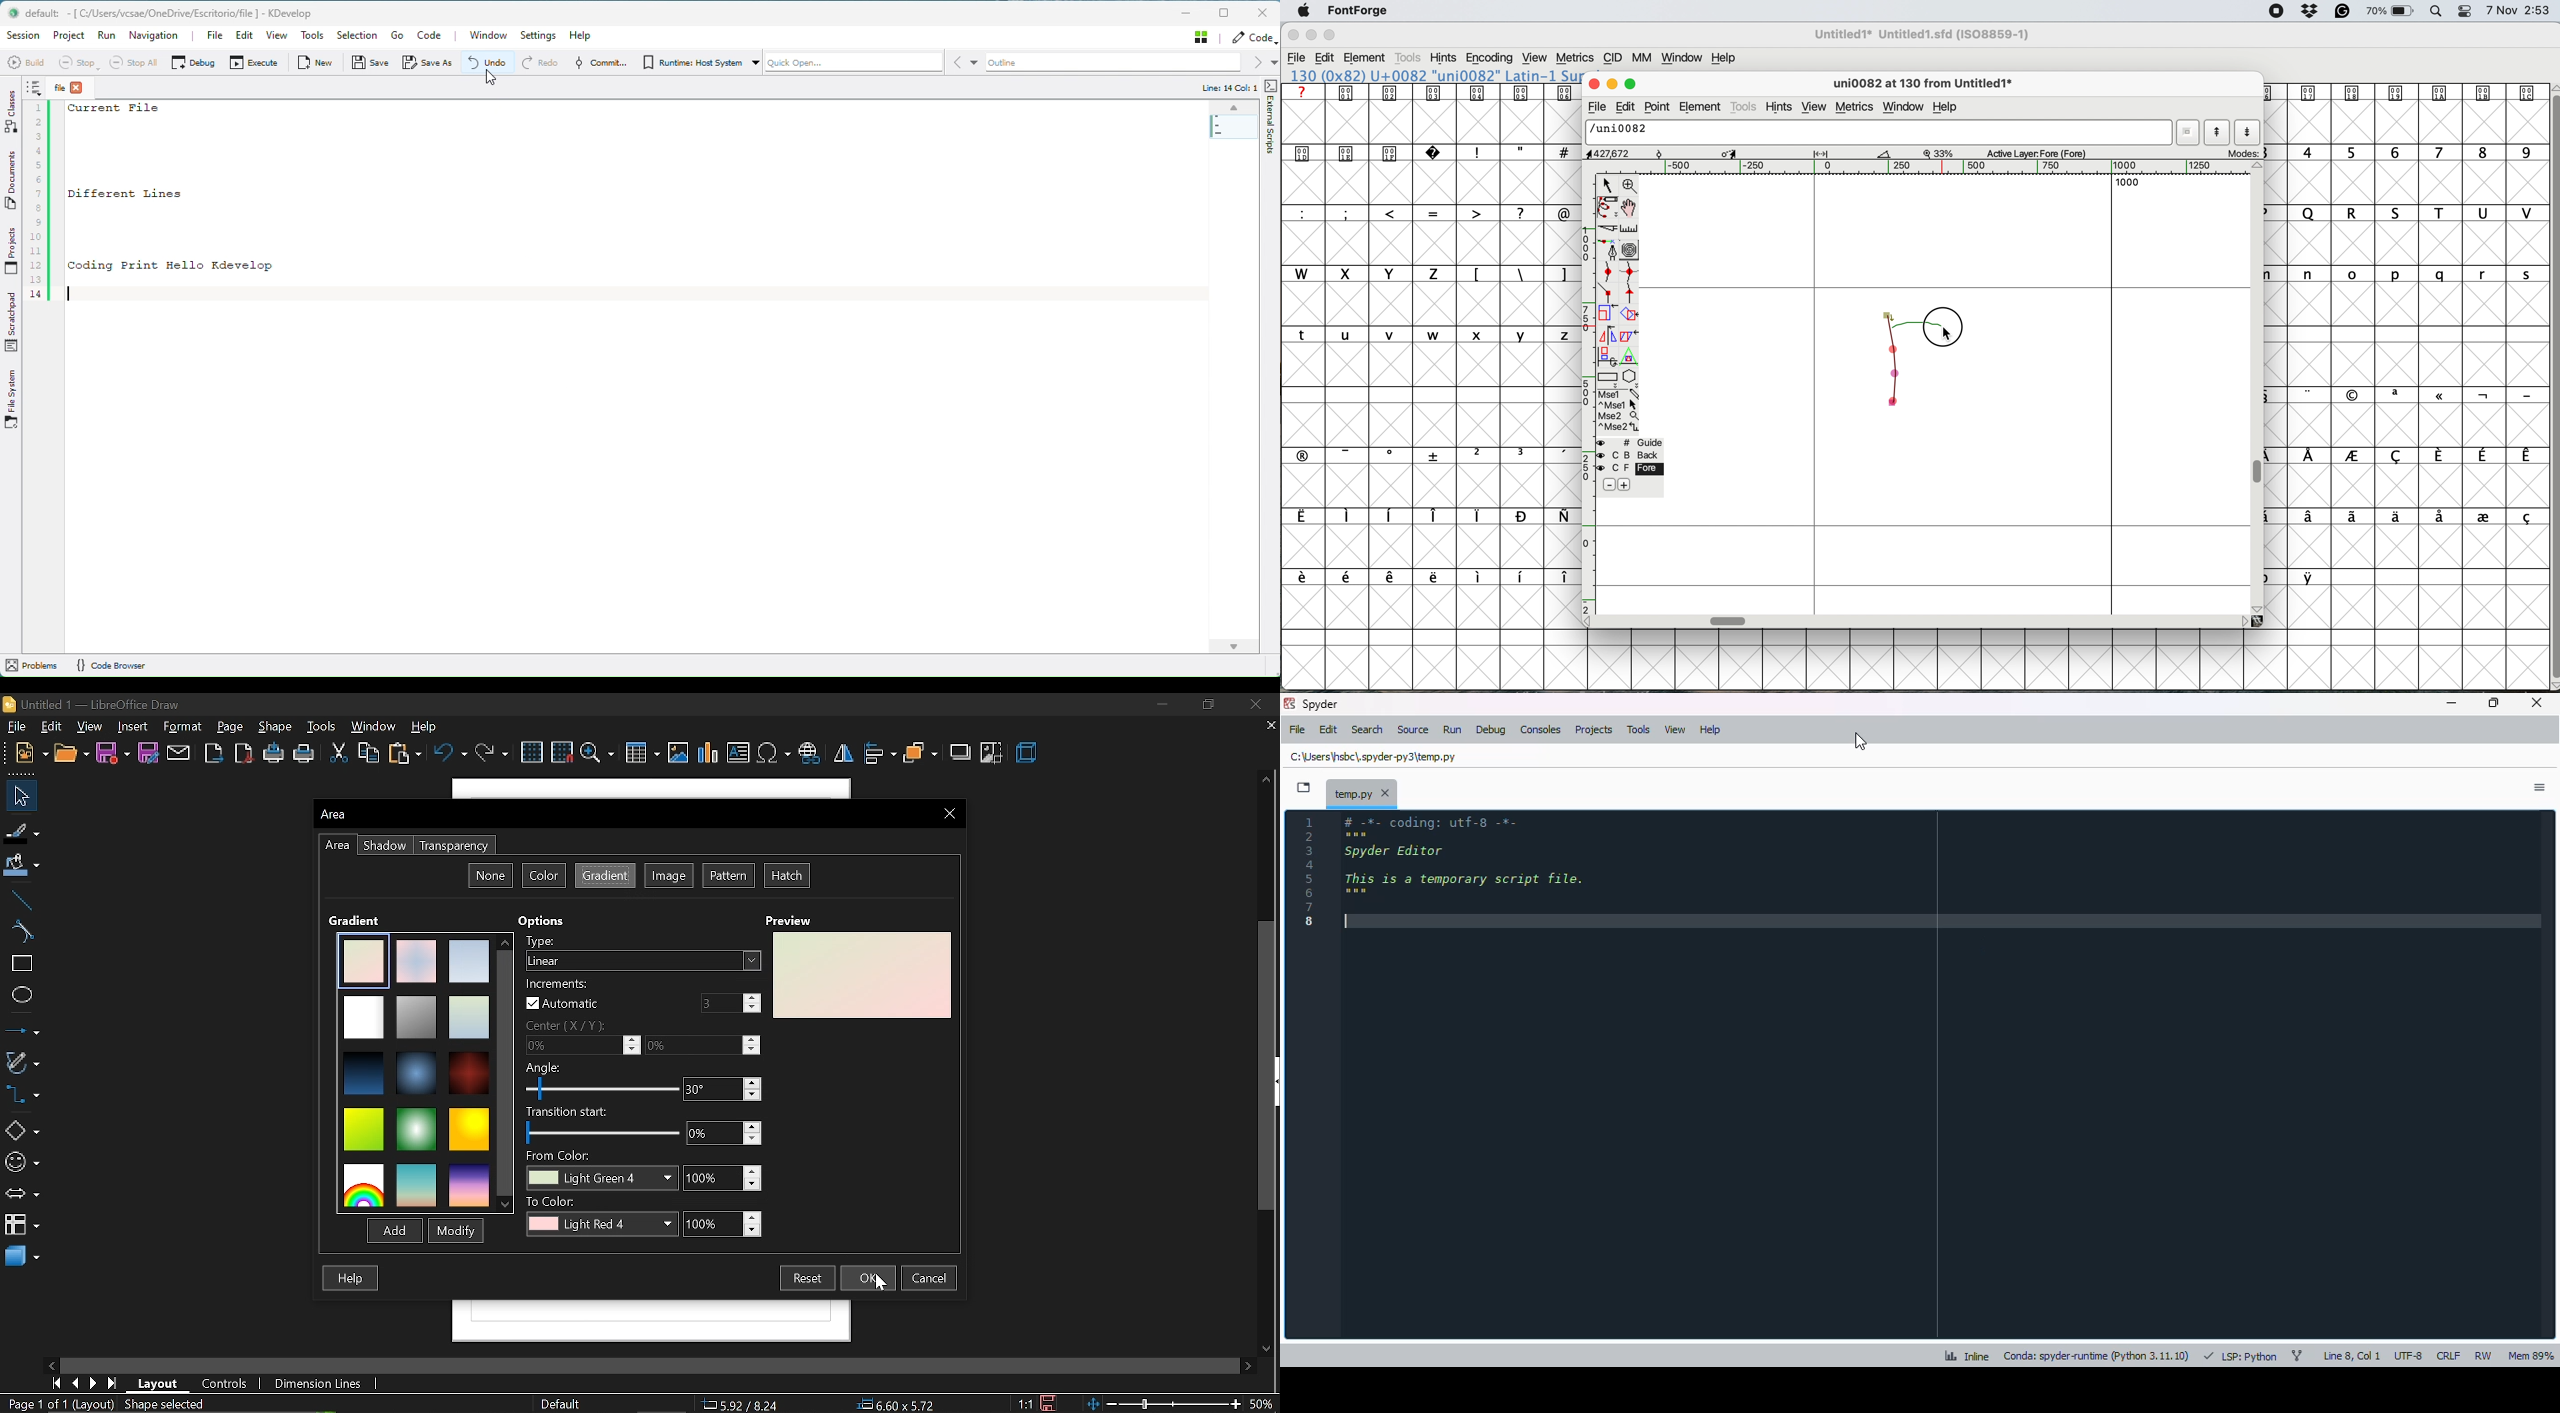  I want to click on glyph details, so click(1741, 154).